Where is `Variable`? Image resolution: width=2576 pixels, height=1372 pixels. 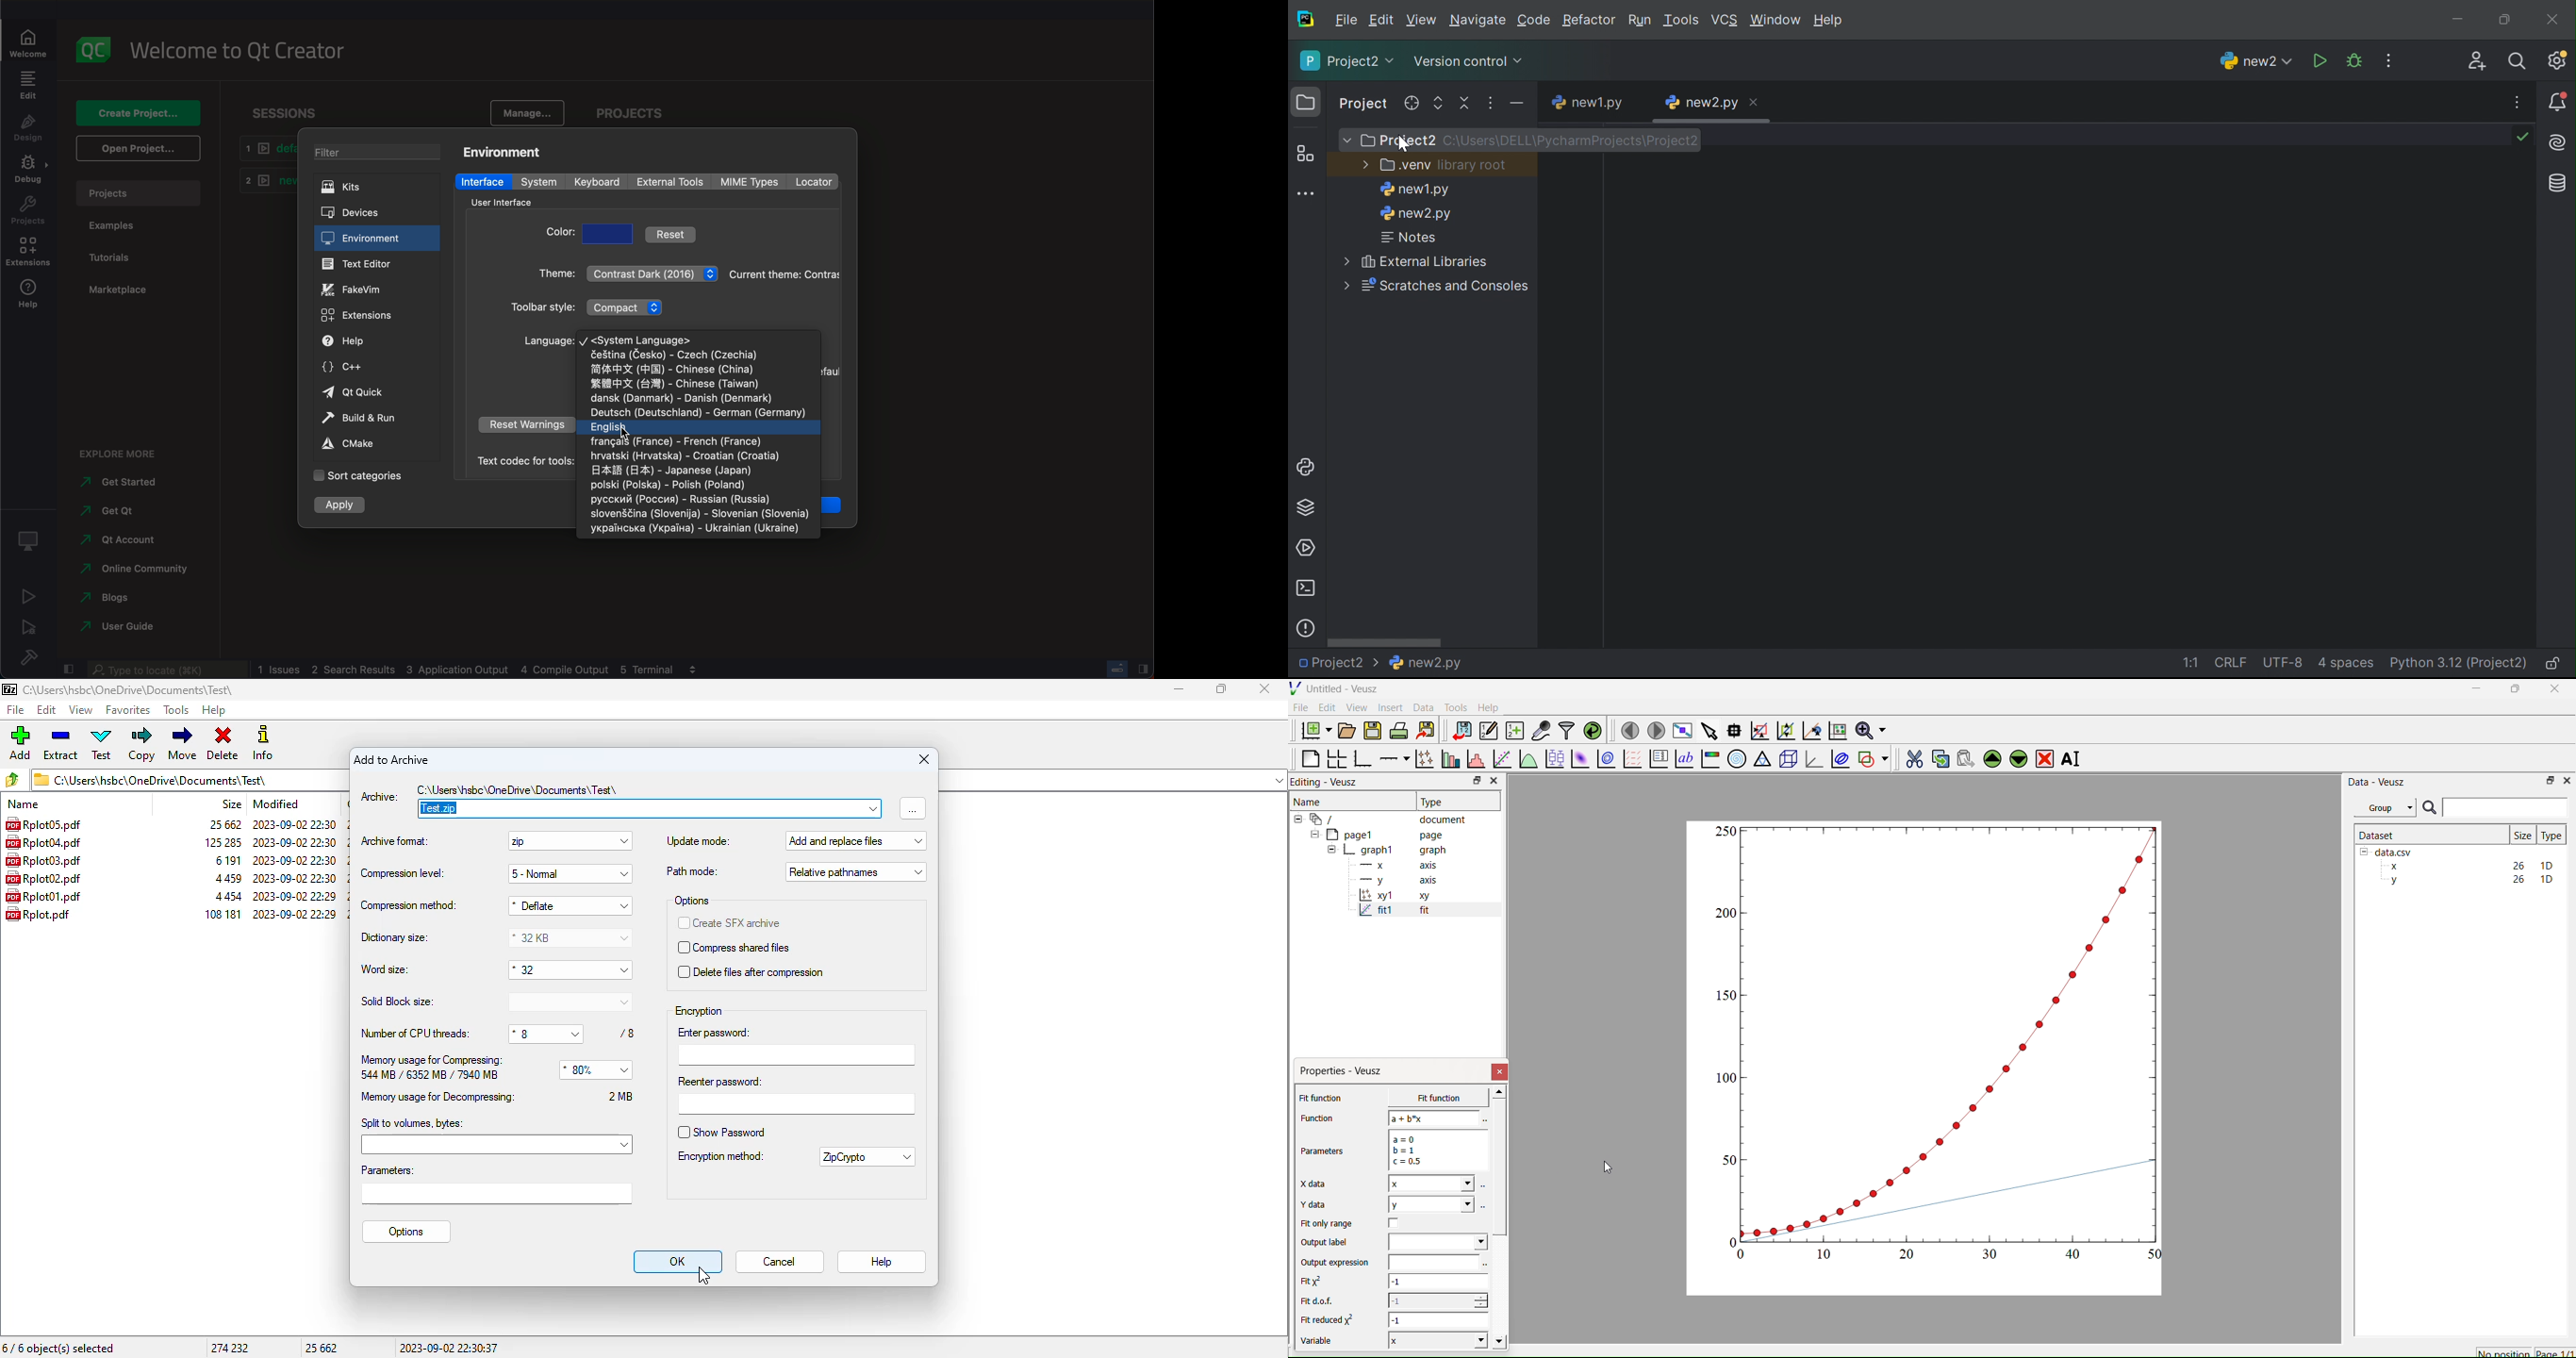 Variable is located at coordinates (1323, 1343).